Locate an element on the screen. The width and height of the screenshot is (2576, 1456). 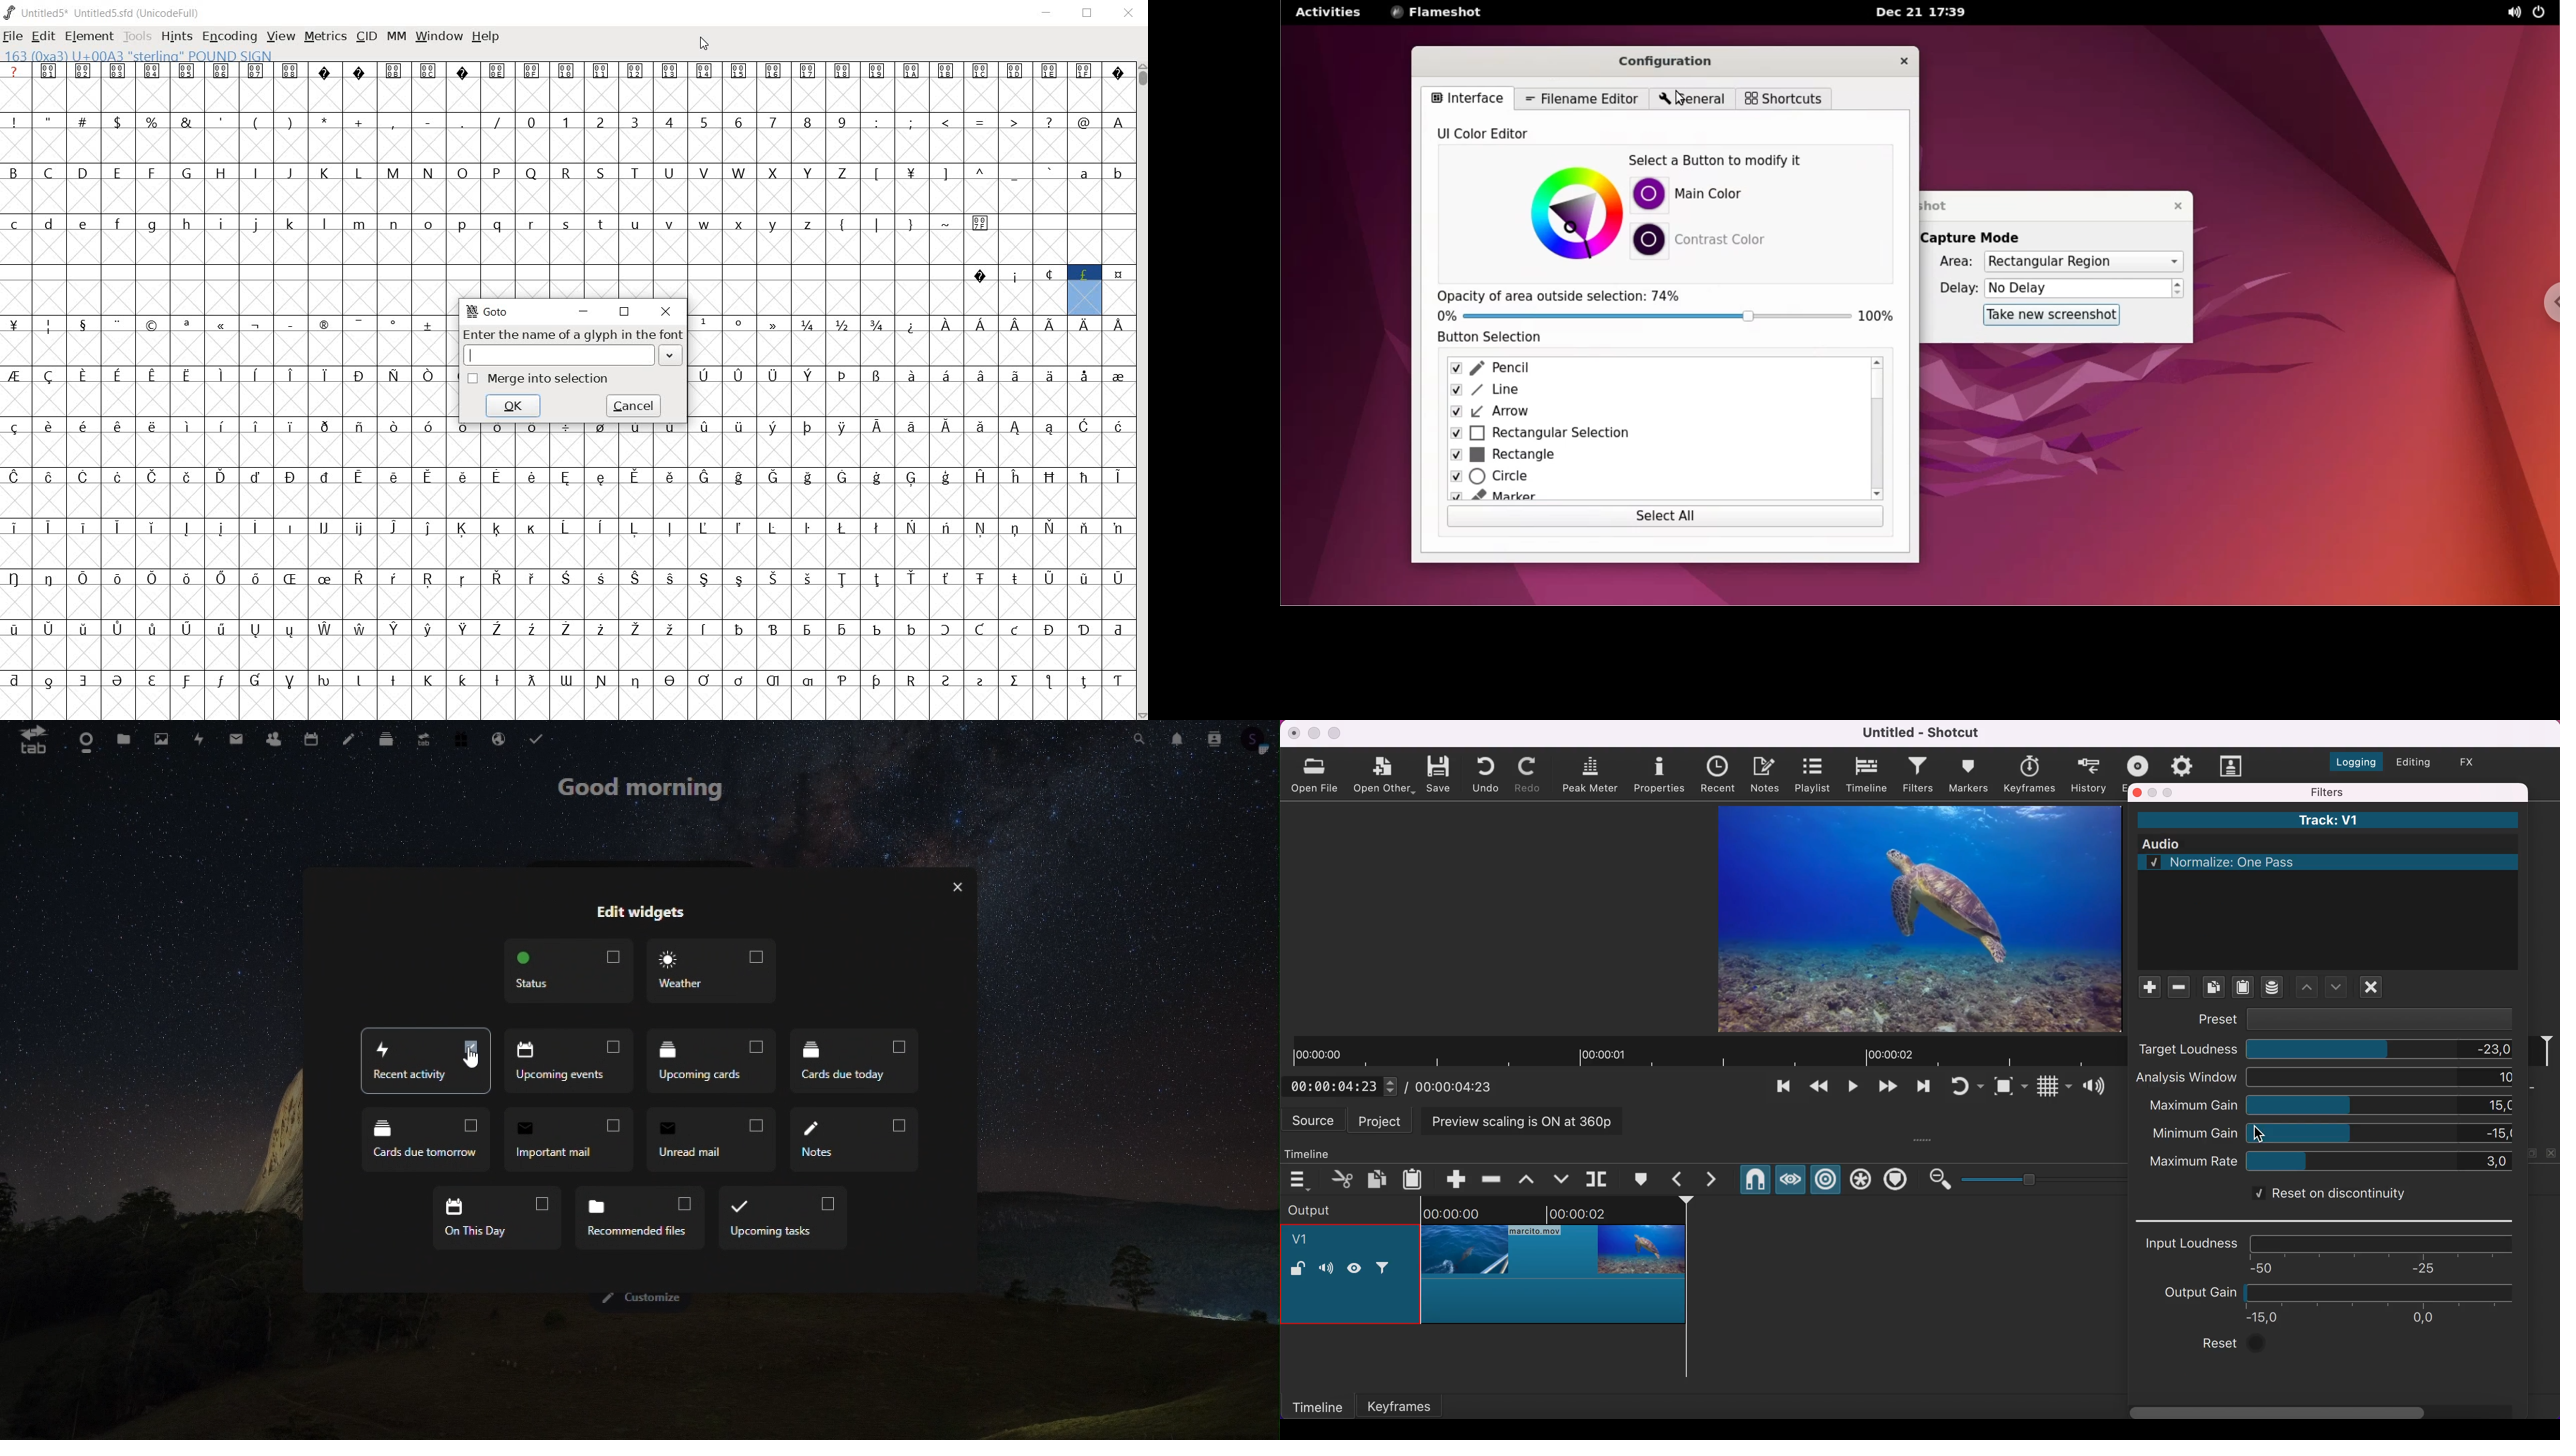
TOOLS is located at coordinates (136, 37).